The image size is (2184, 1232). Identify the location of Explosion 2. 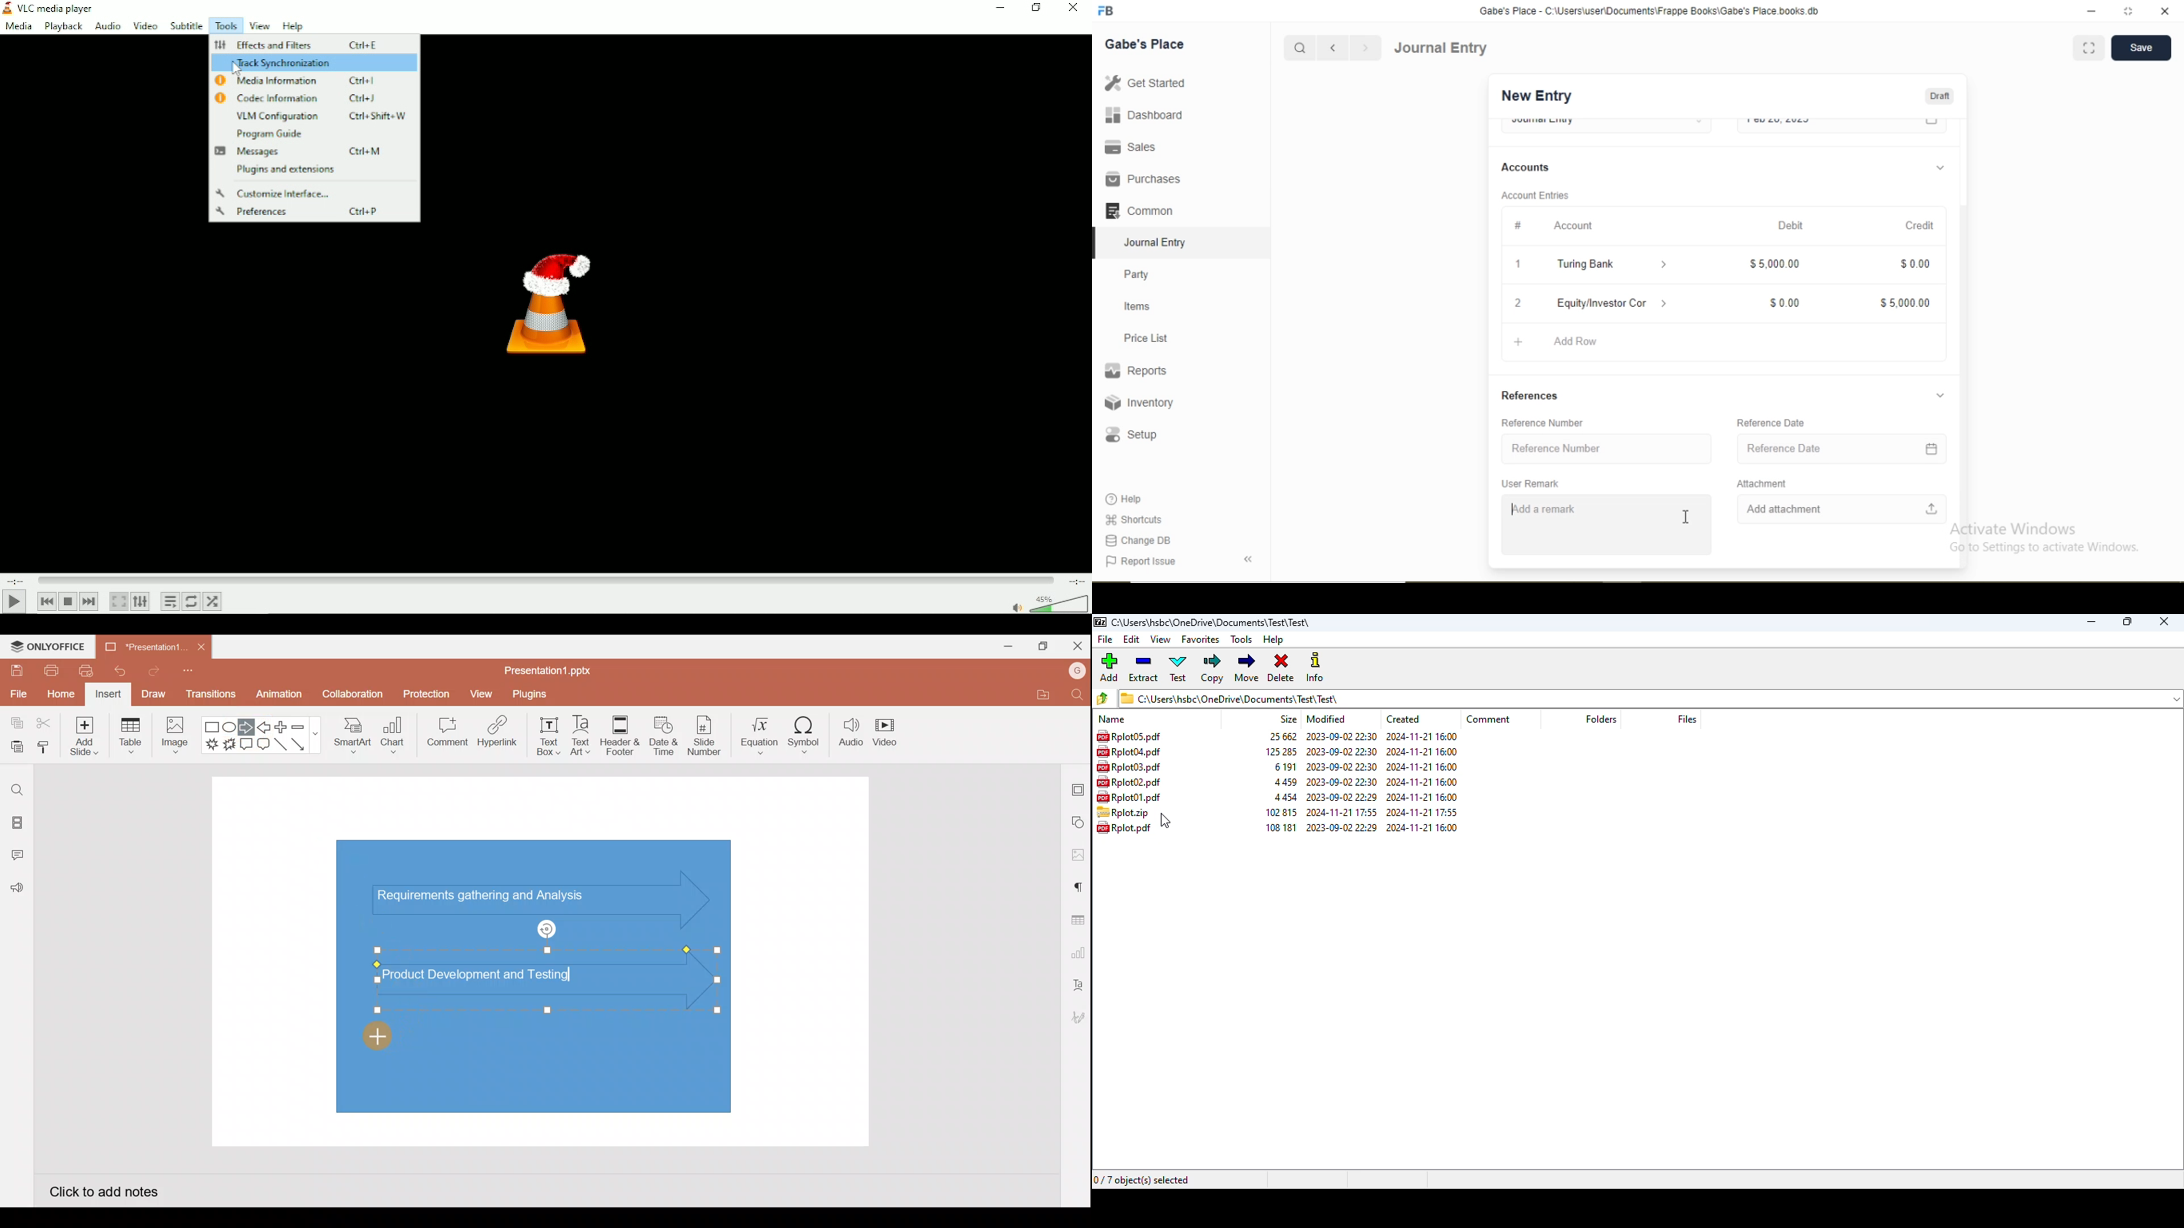
(229, 745).